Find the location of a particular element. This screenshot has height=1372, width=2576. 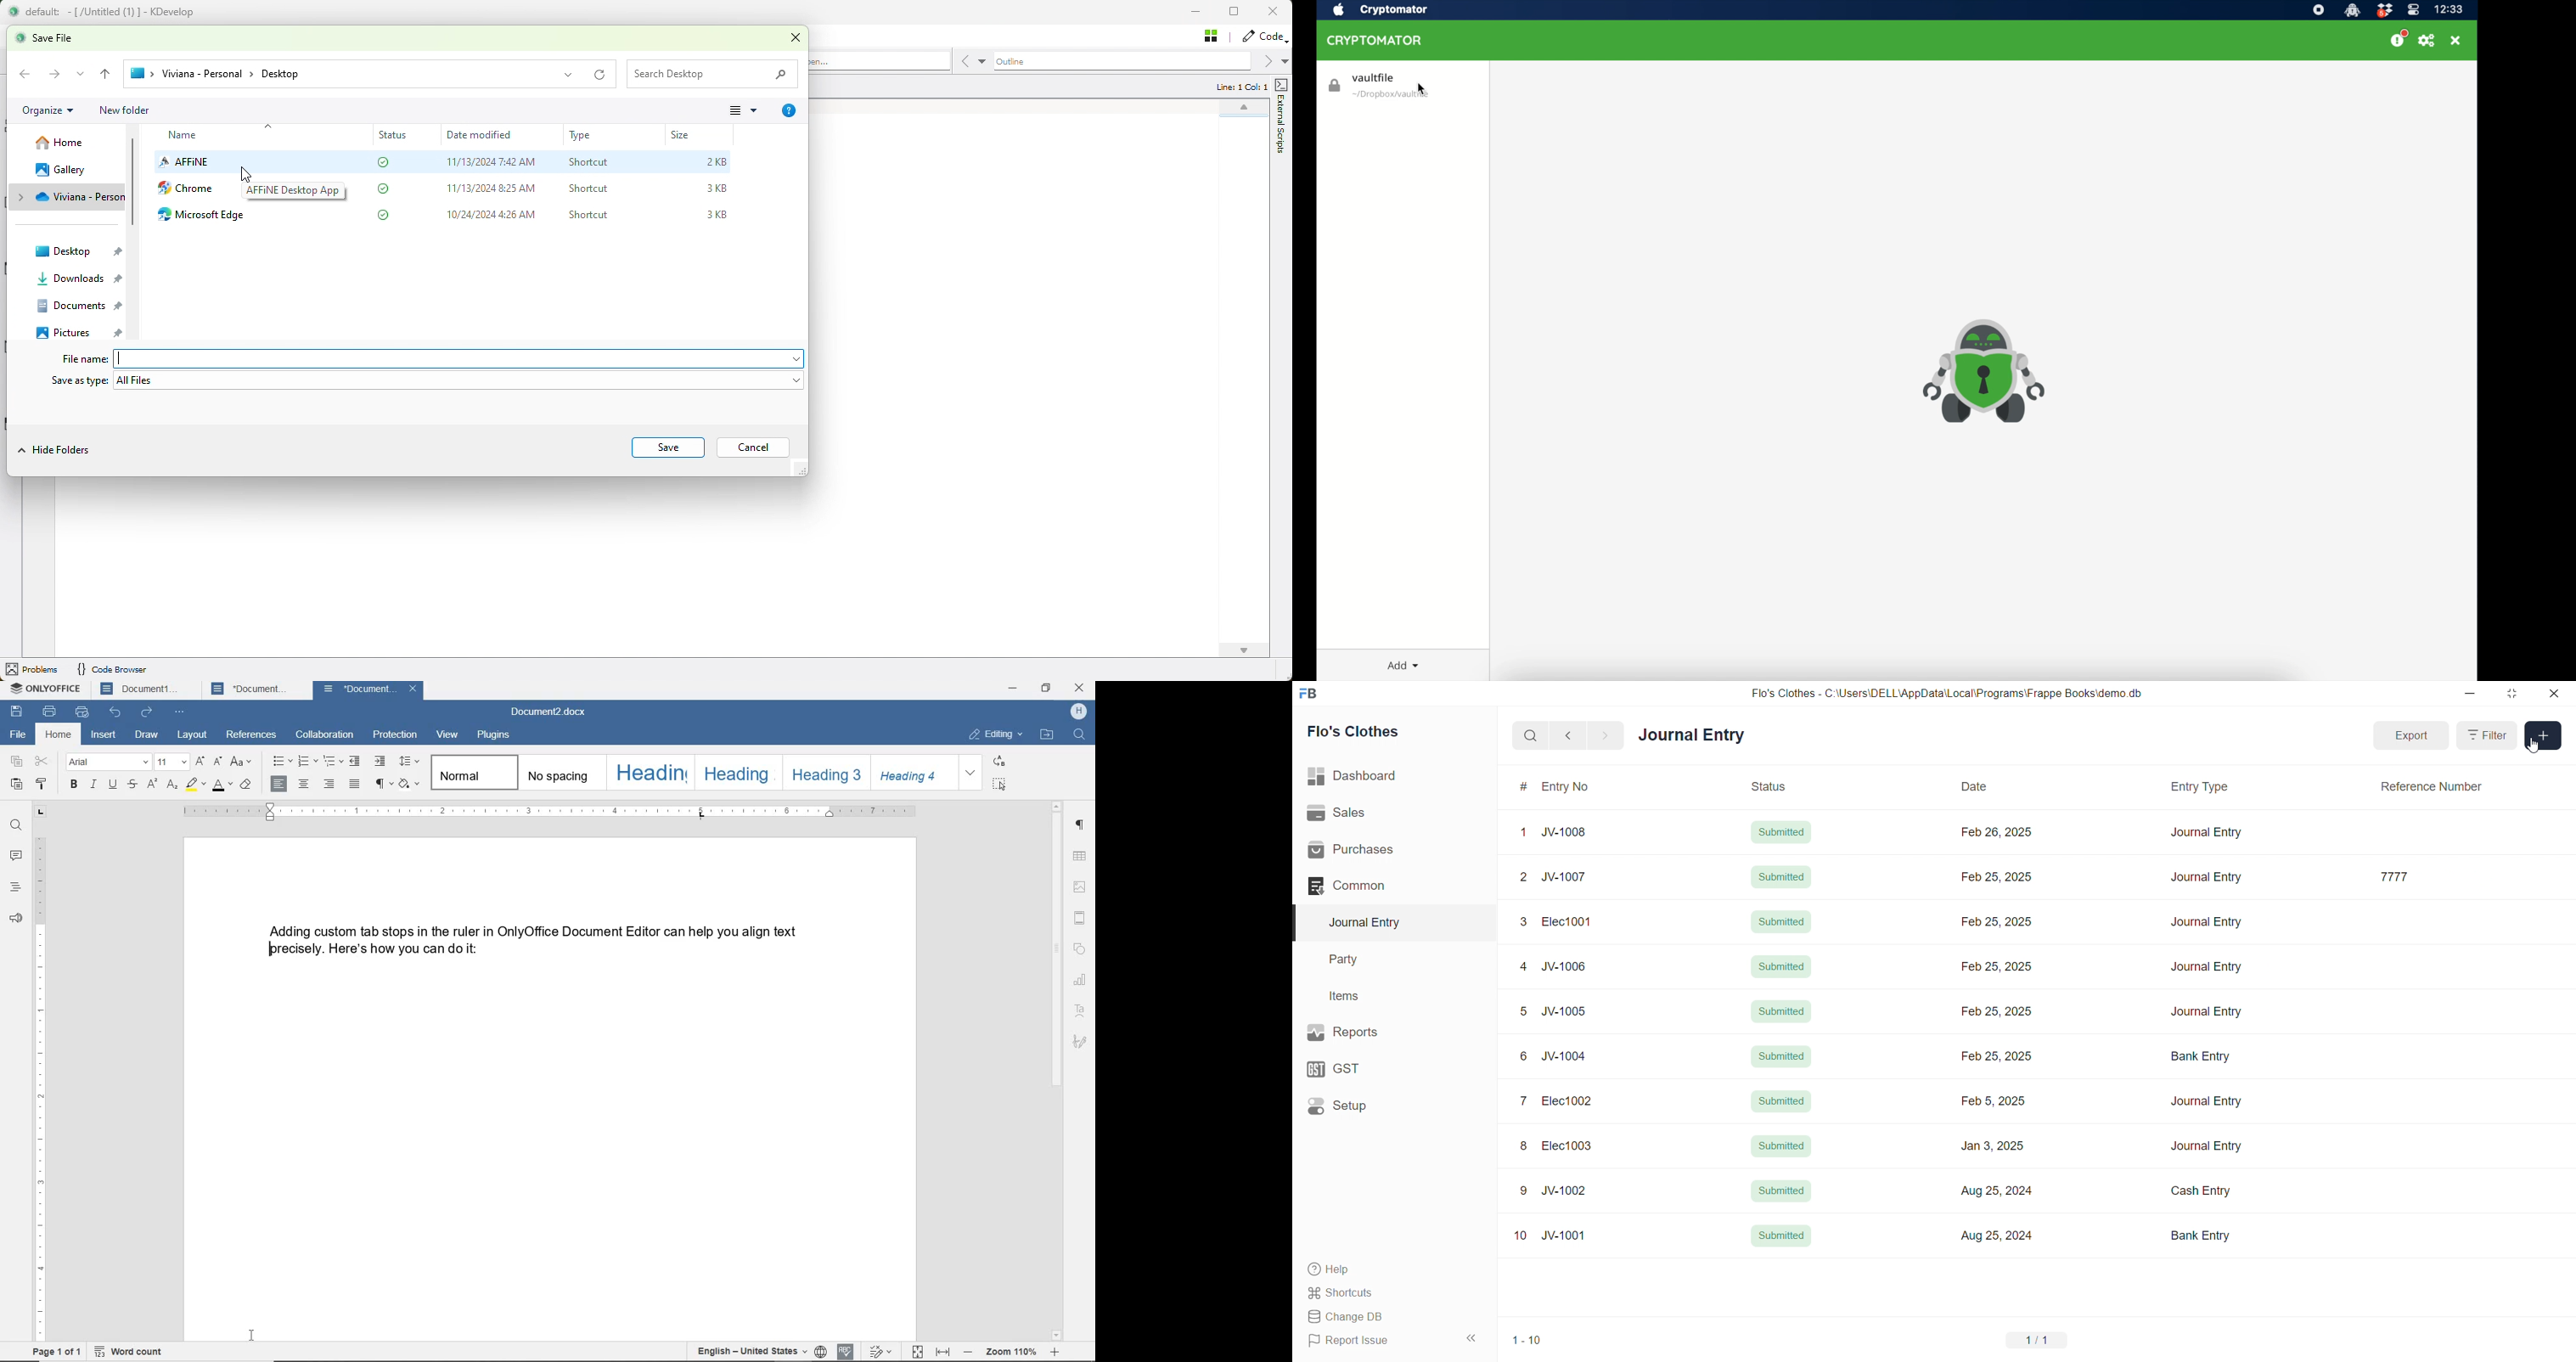

Adding custom tab stops in the ruler in OnlyOffice Document Editor can help you align text precisely. Here's how you can do it. is located at coordinates (532, 940).